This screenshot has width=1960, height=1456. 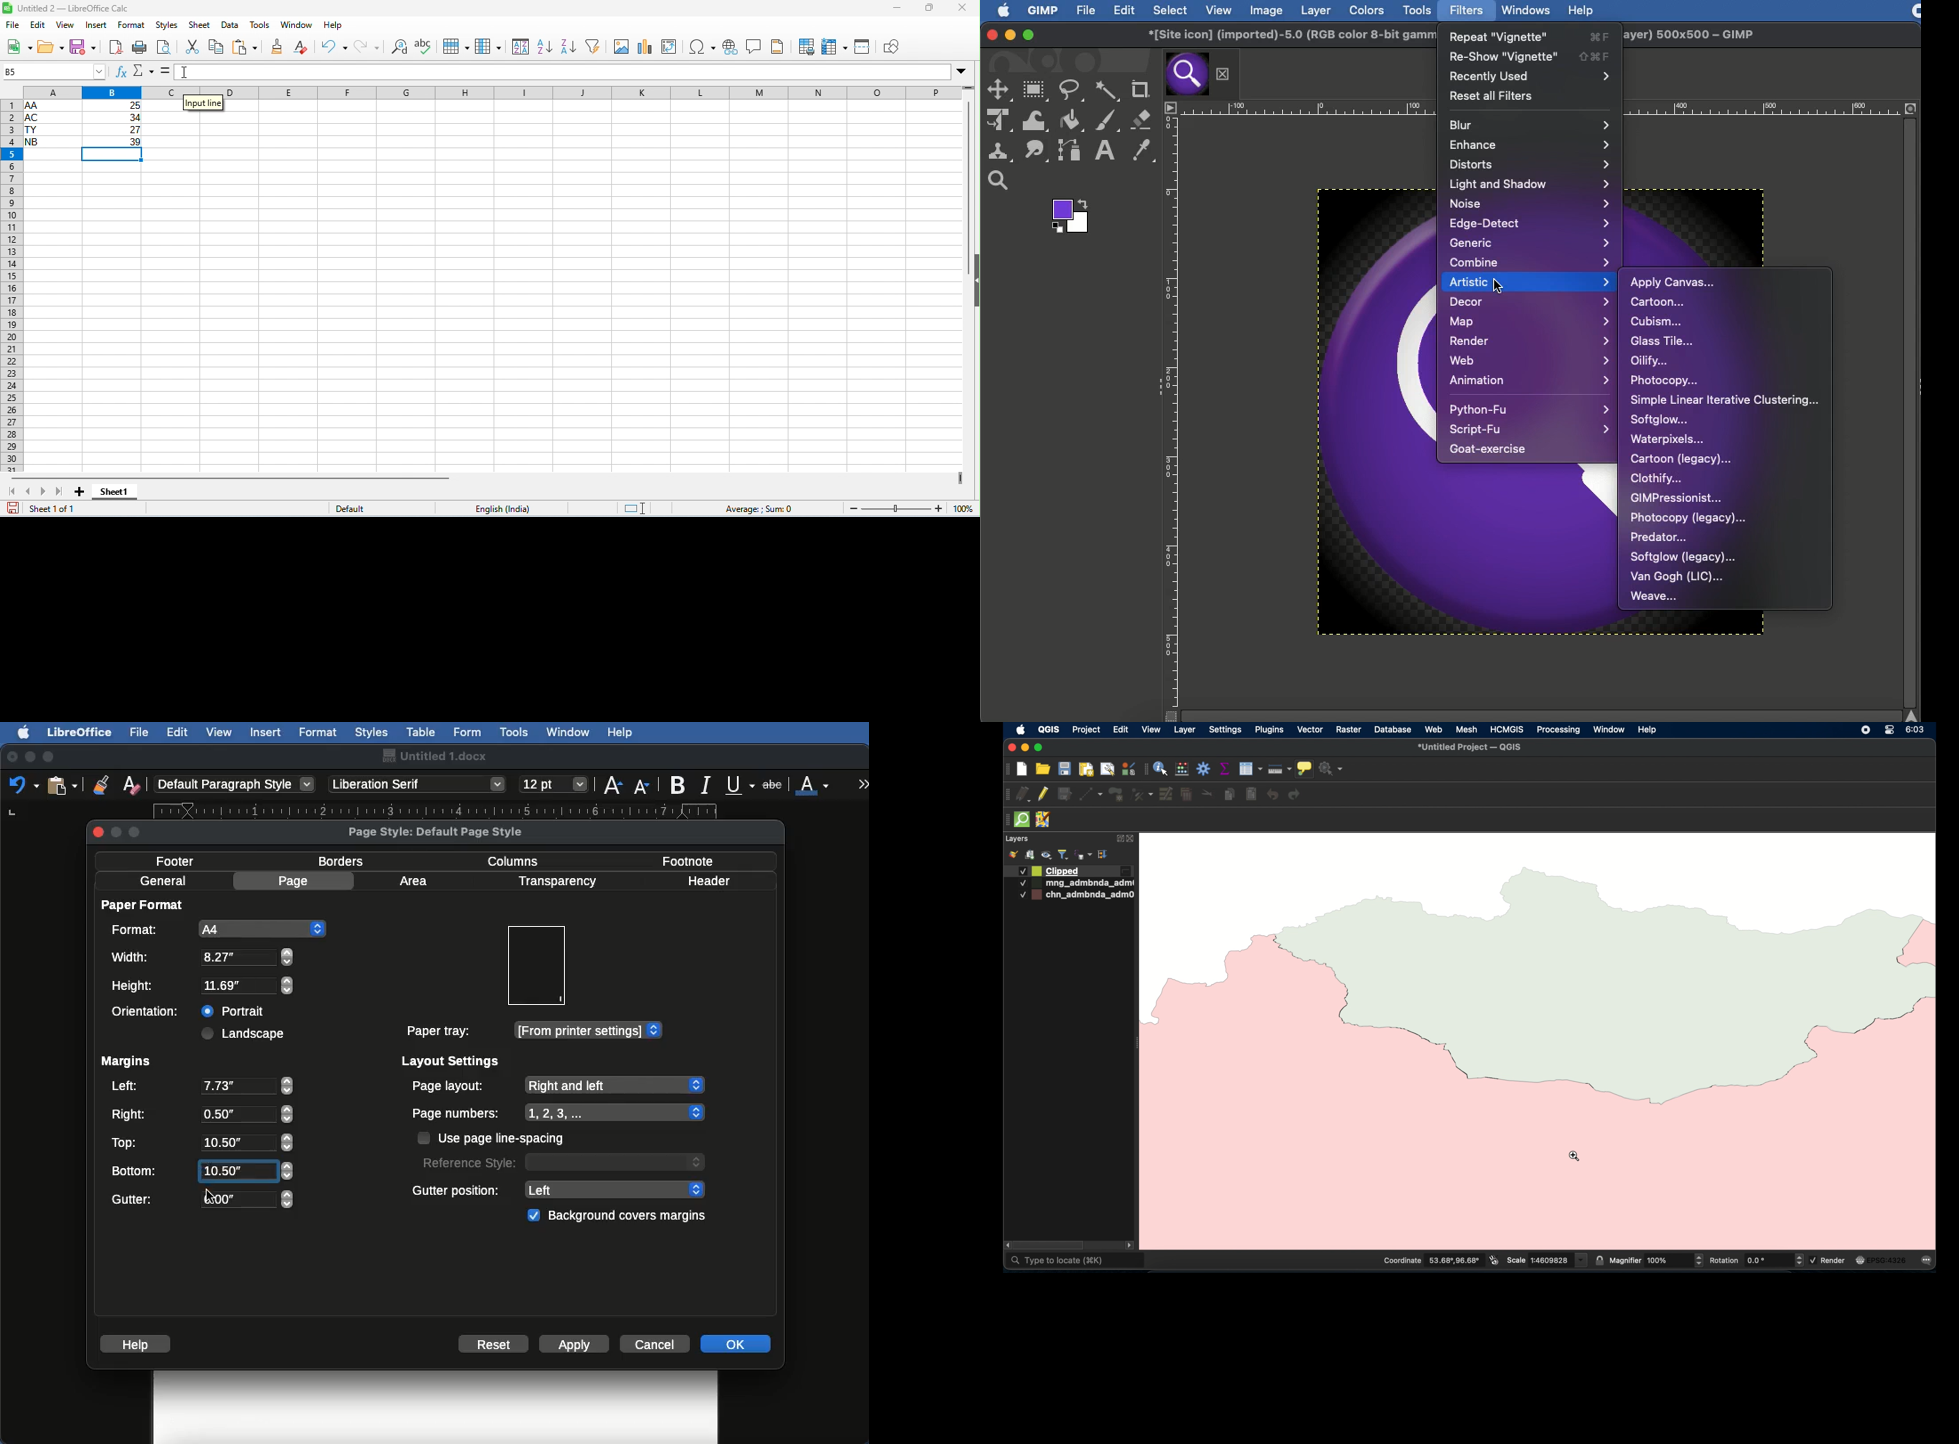 What do you see at coordinates (595, 45) in the screenshot?
I see `filter` at bounding box center [595, 45].